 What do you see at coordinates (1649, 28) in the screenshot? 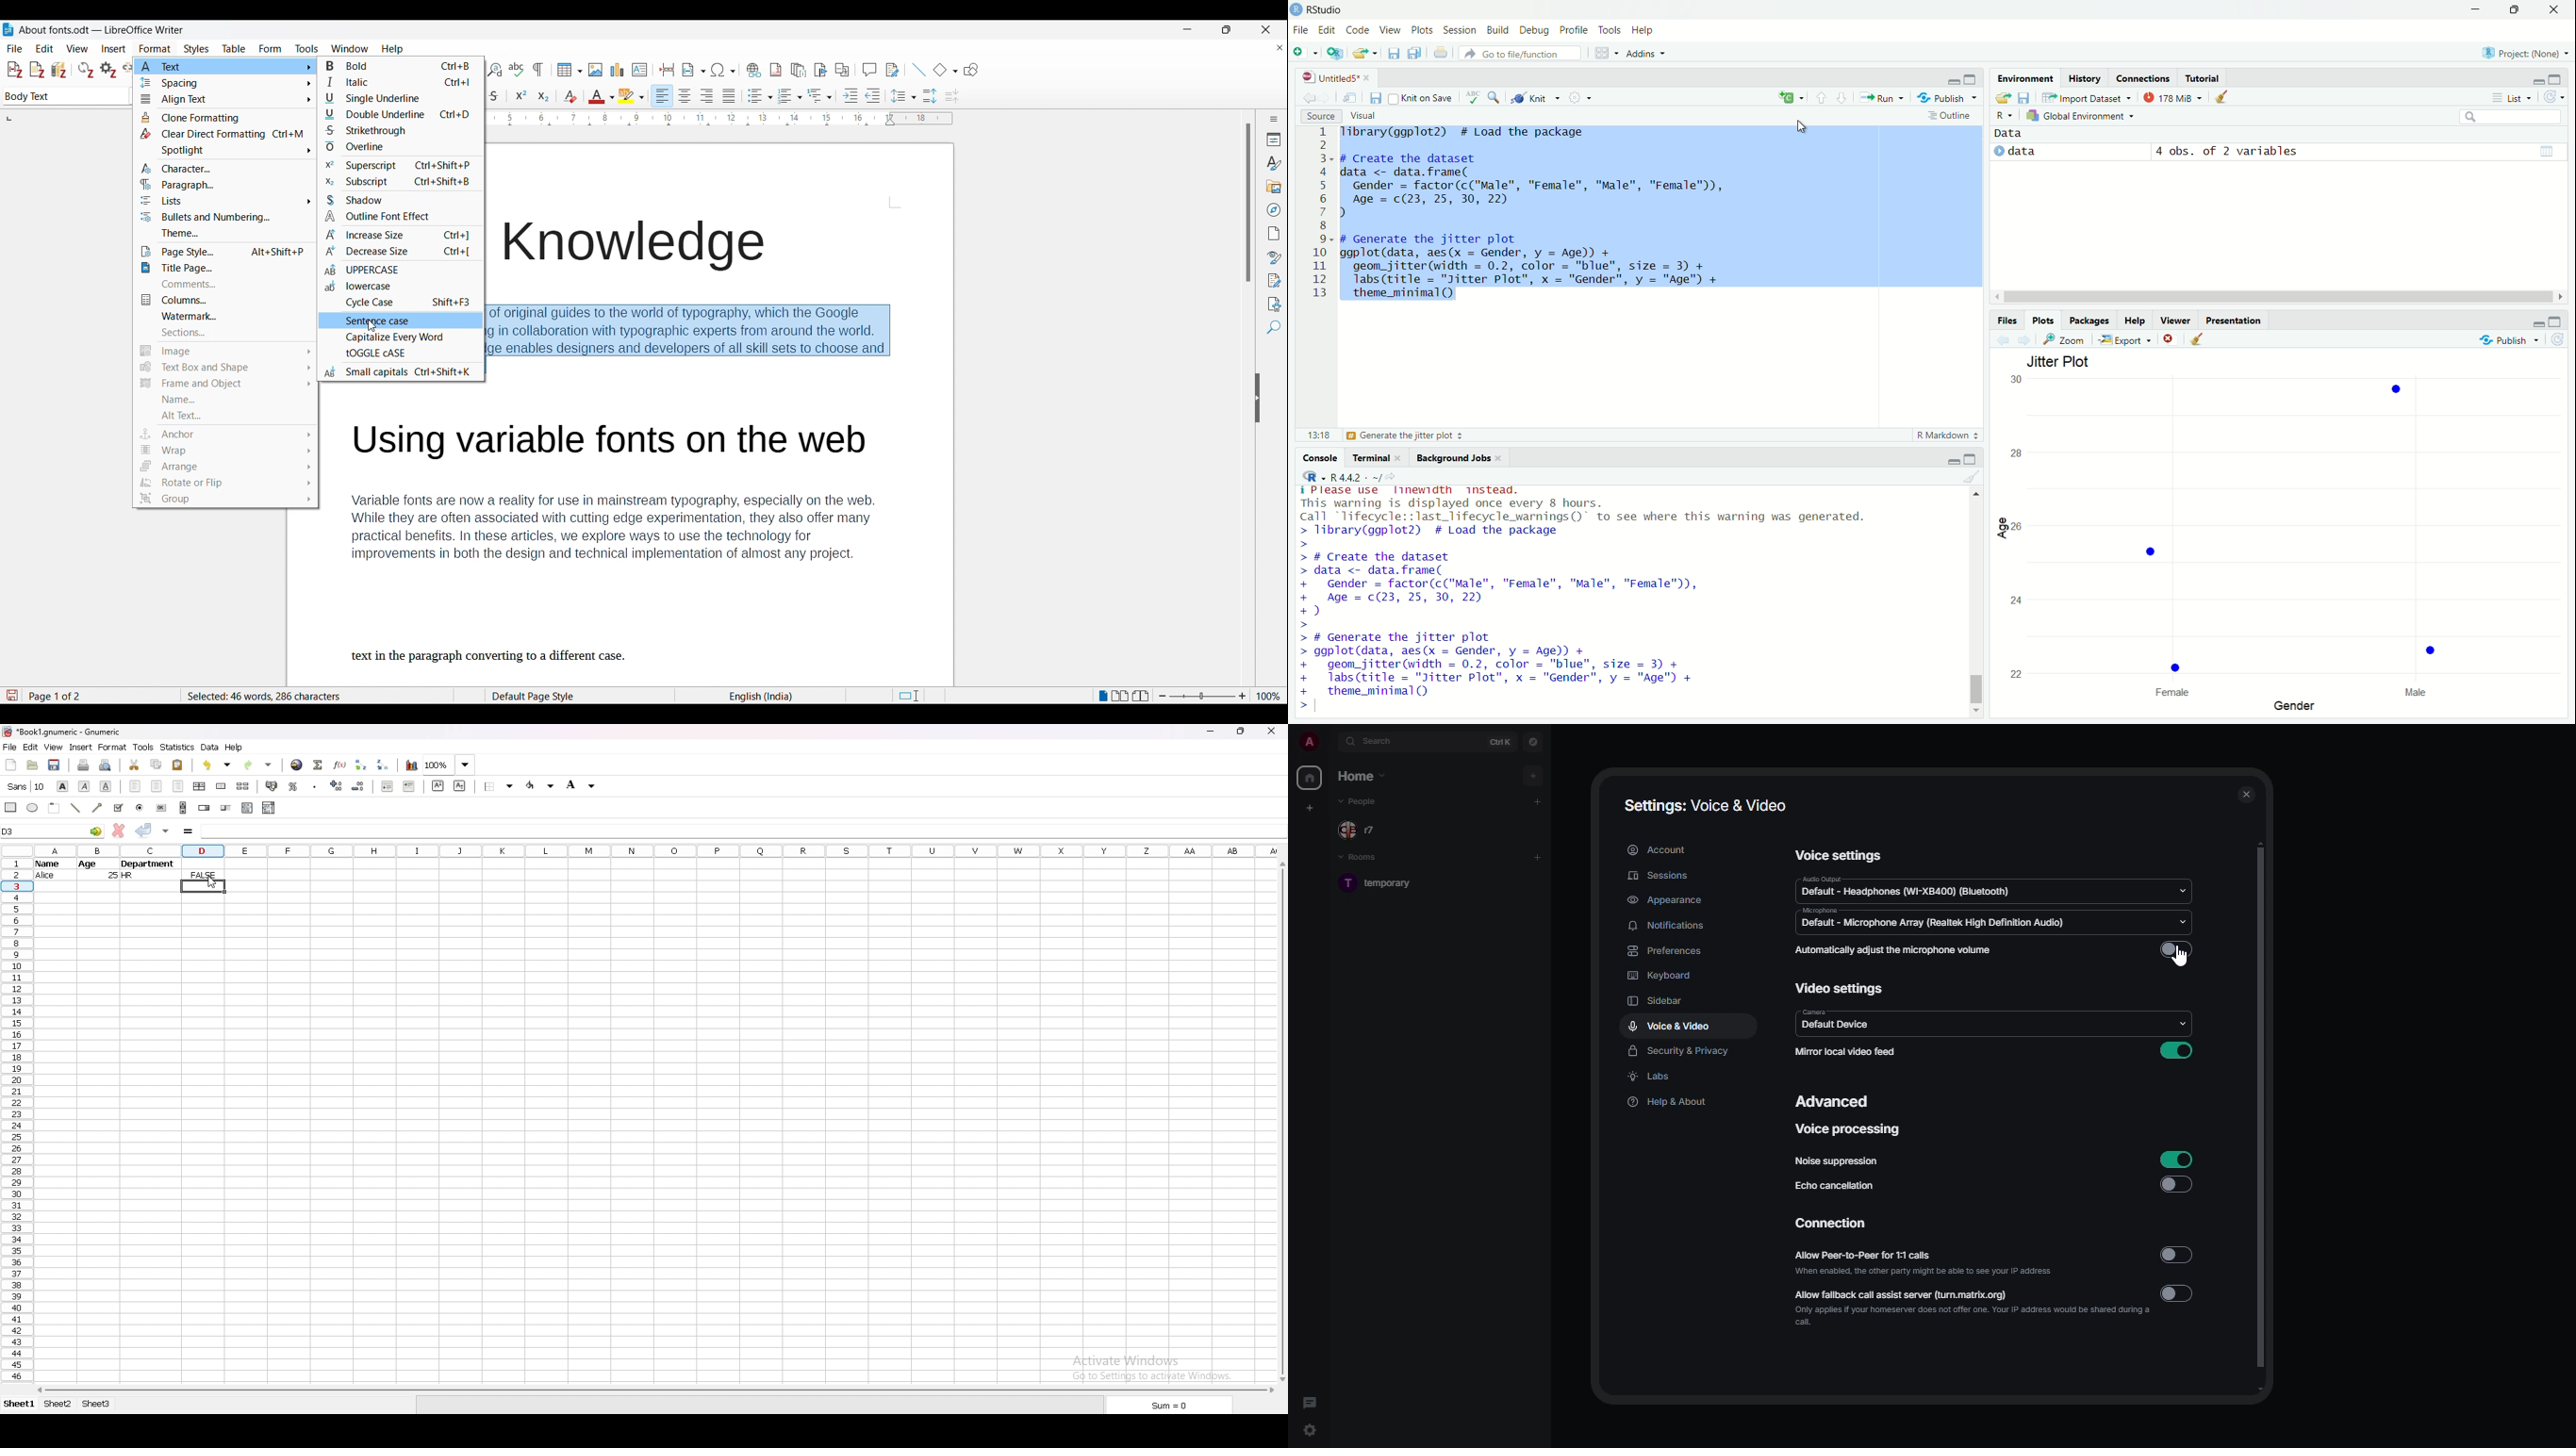
I see `help` at bounding box center [1649, 28].